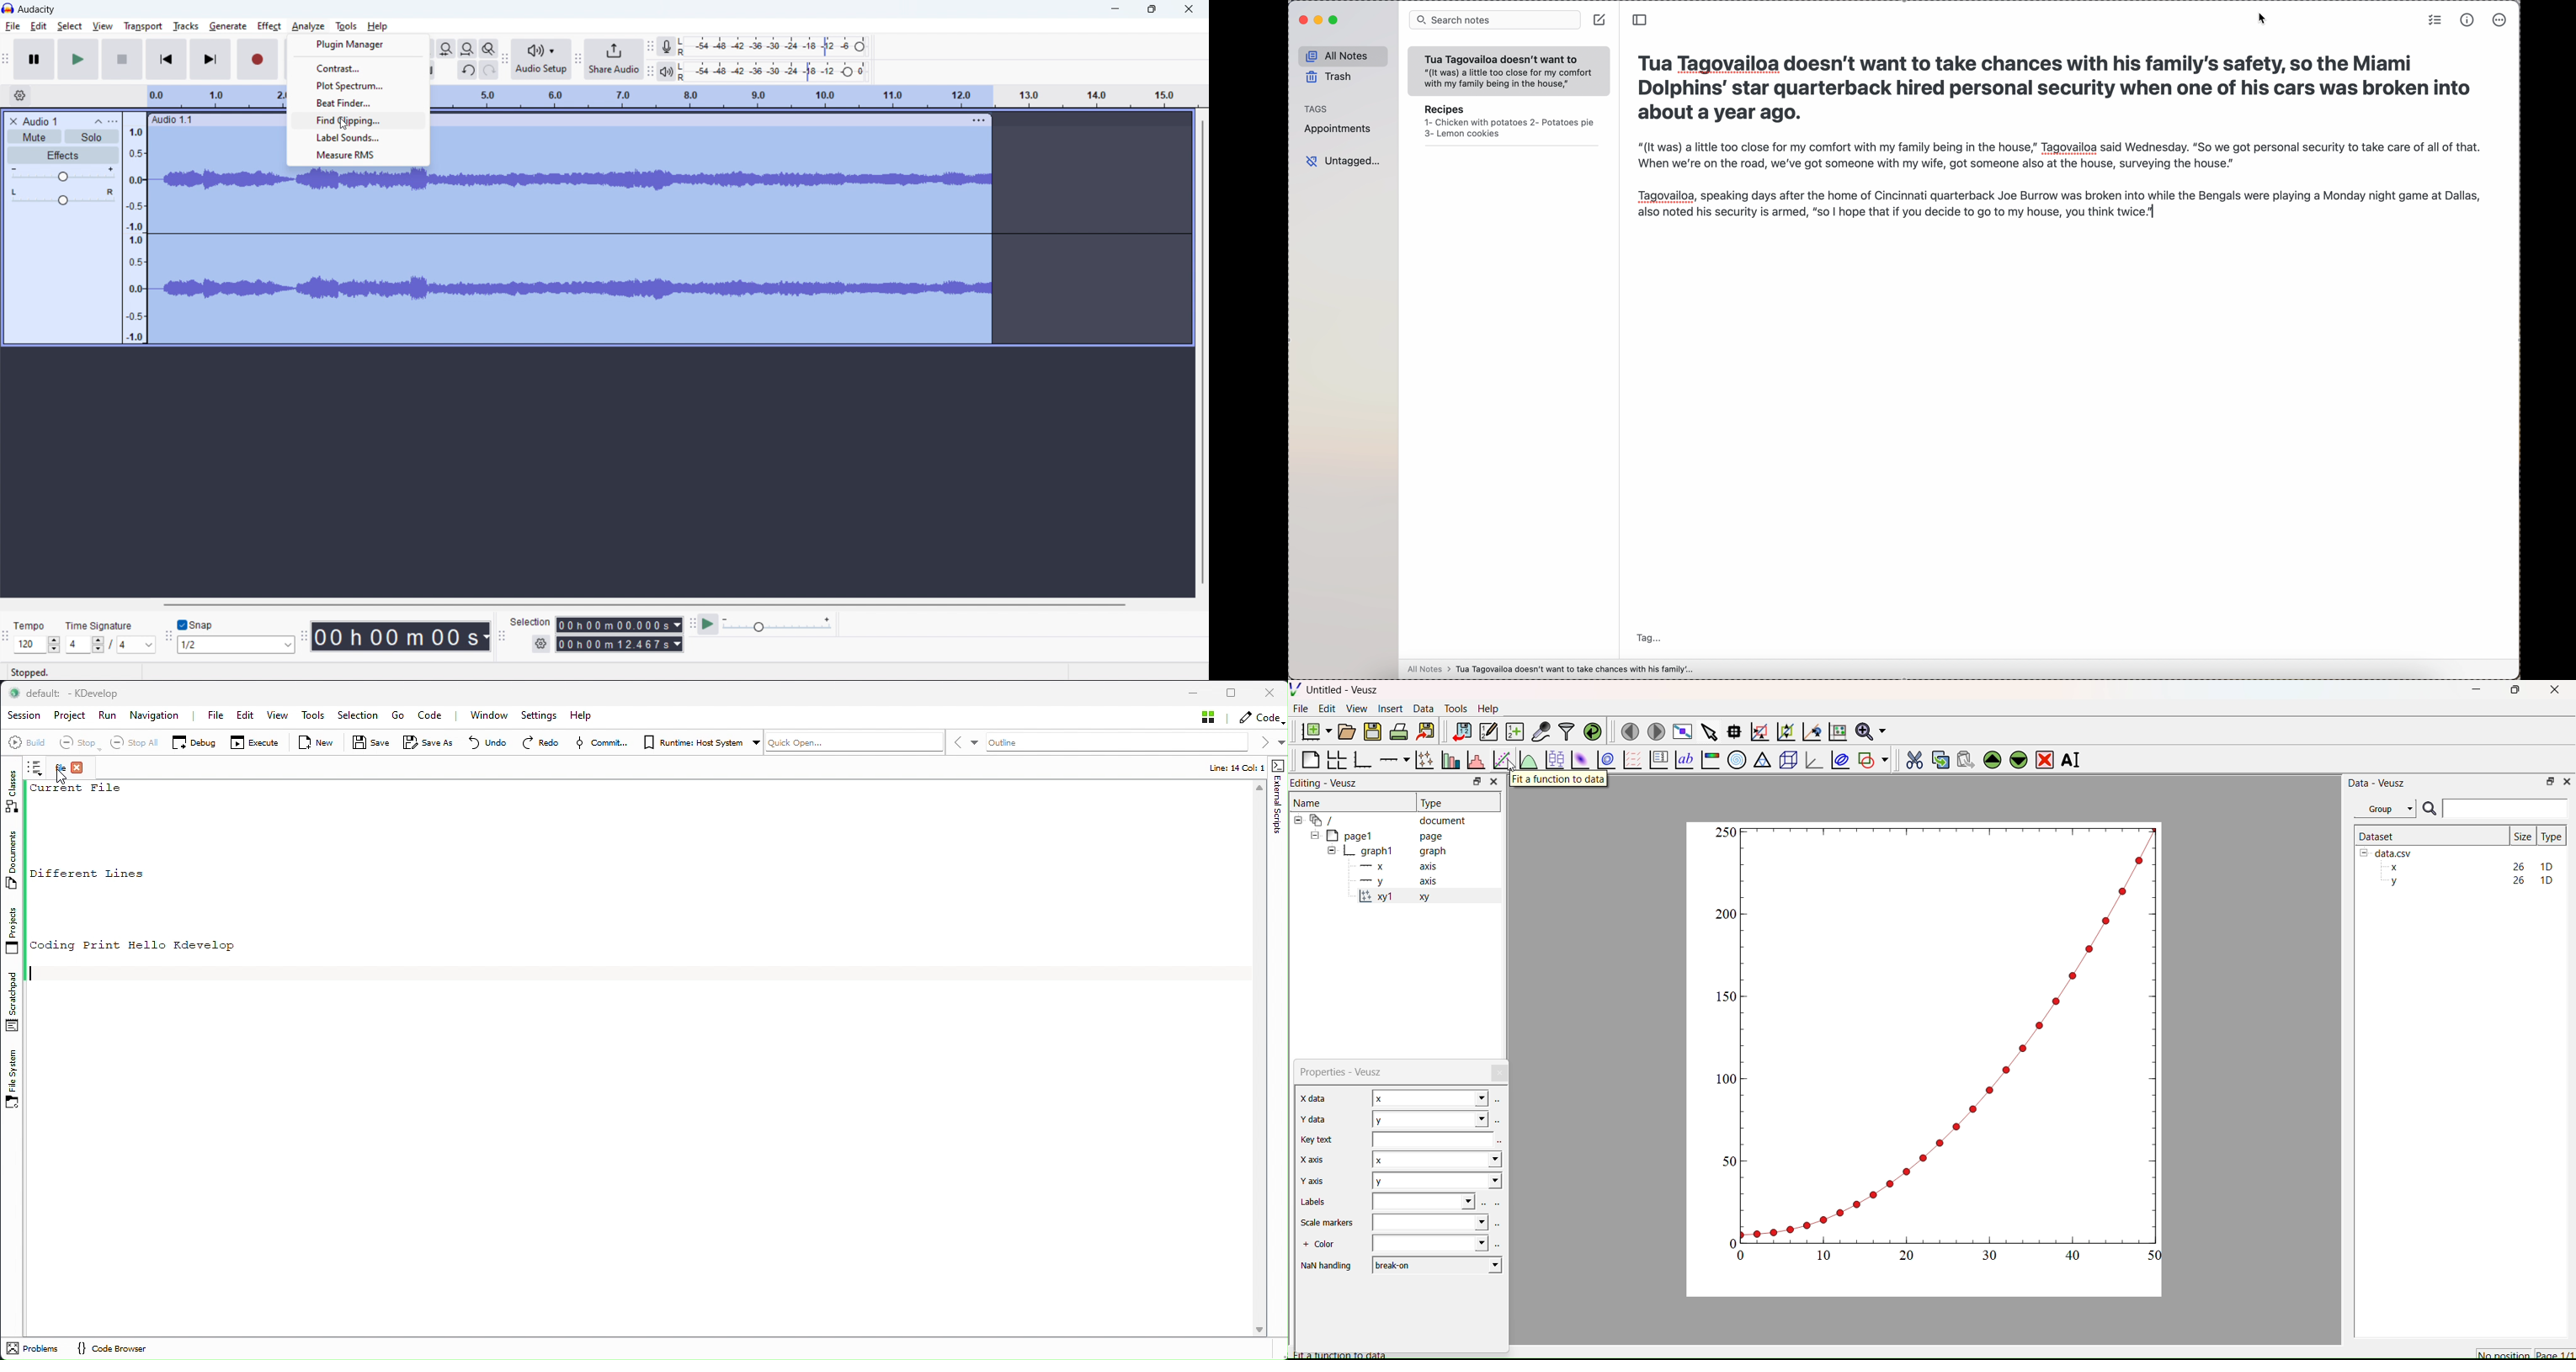 Image resolution: width=2576 pixels, height=1372 pixels. What do you see at coordinates (62, 198) in the screenshot?
I see `balance` at bounding box center [62, 198].